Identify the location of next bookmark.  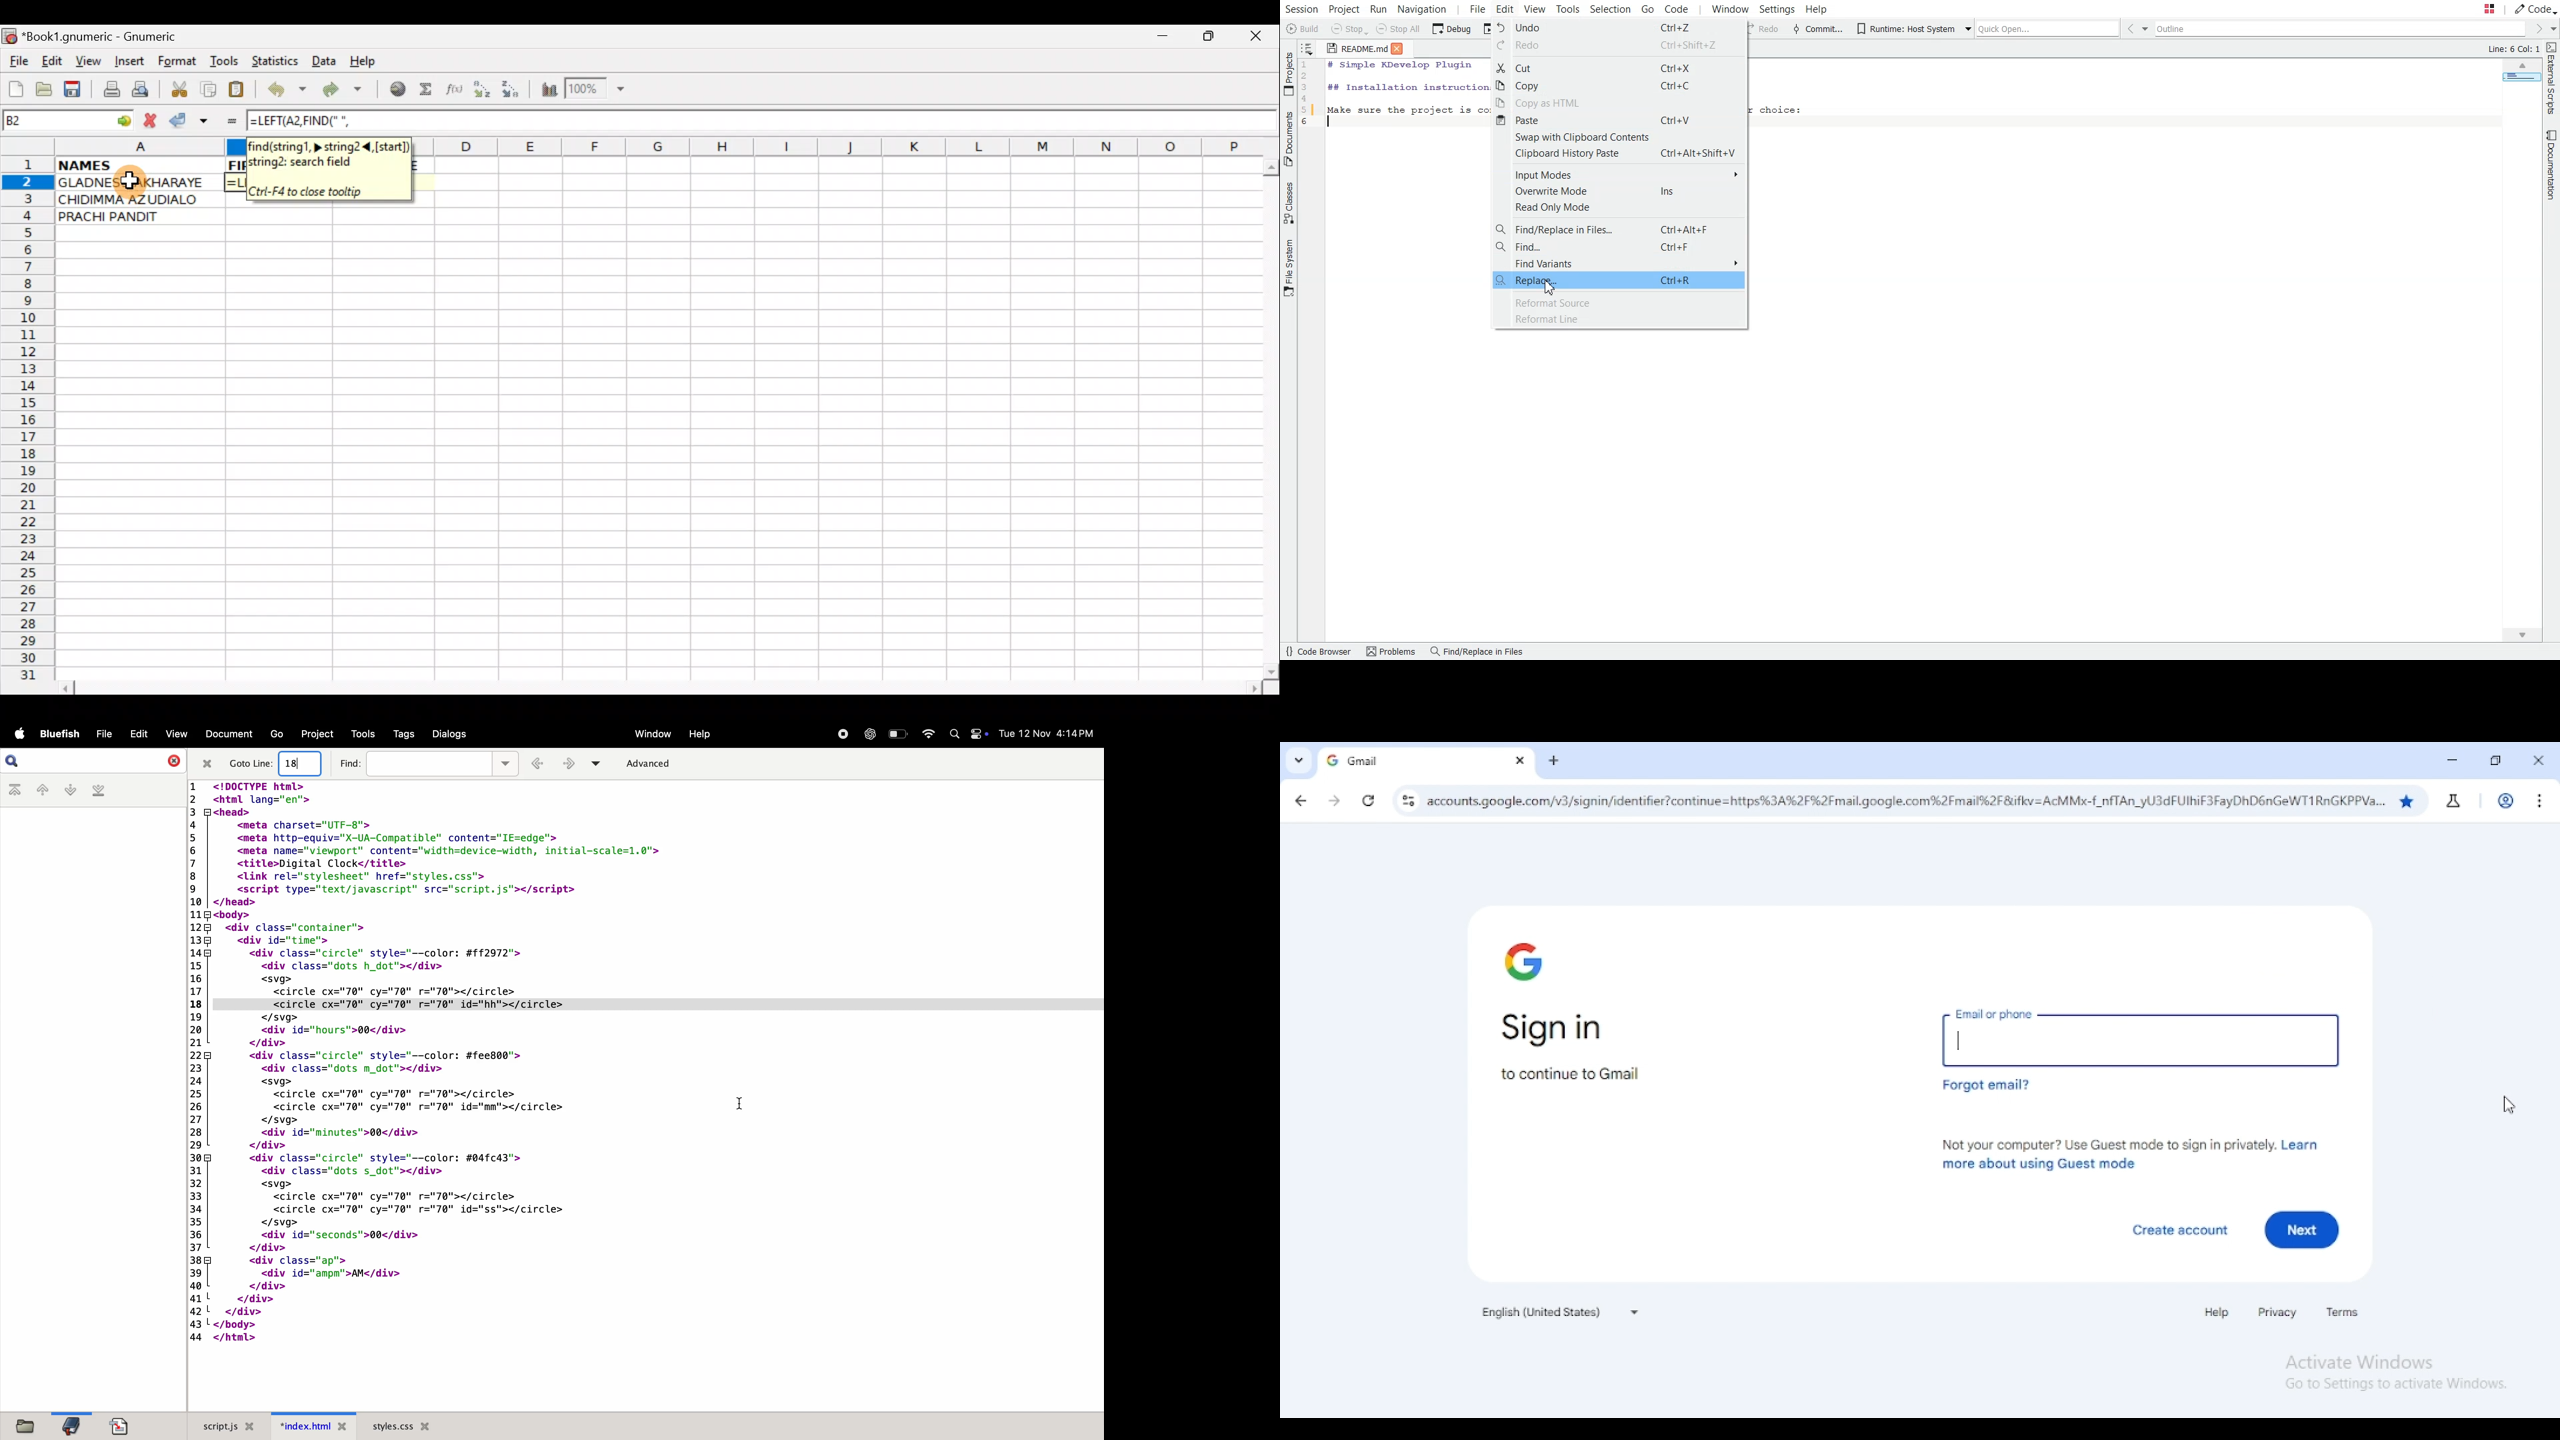
(68, 790).